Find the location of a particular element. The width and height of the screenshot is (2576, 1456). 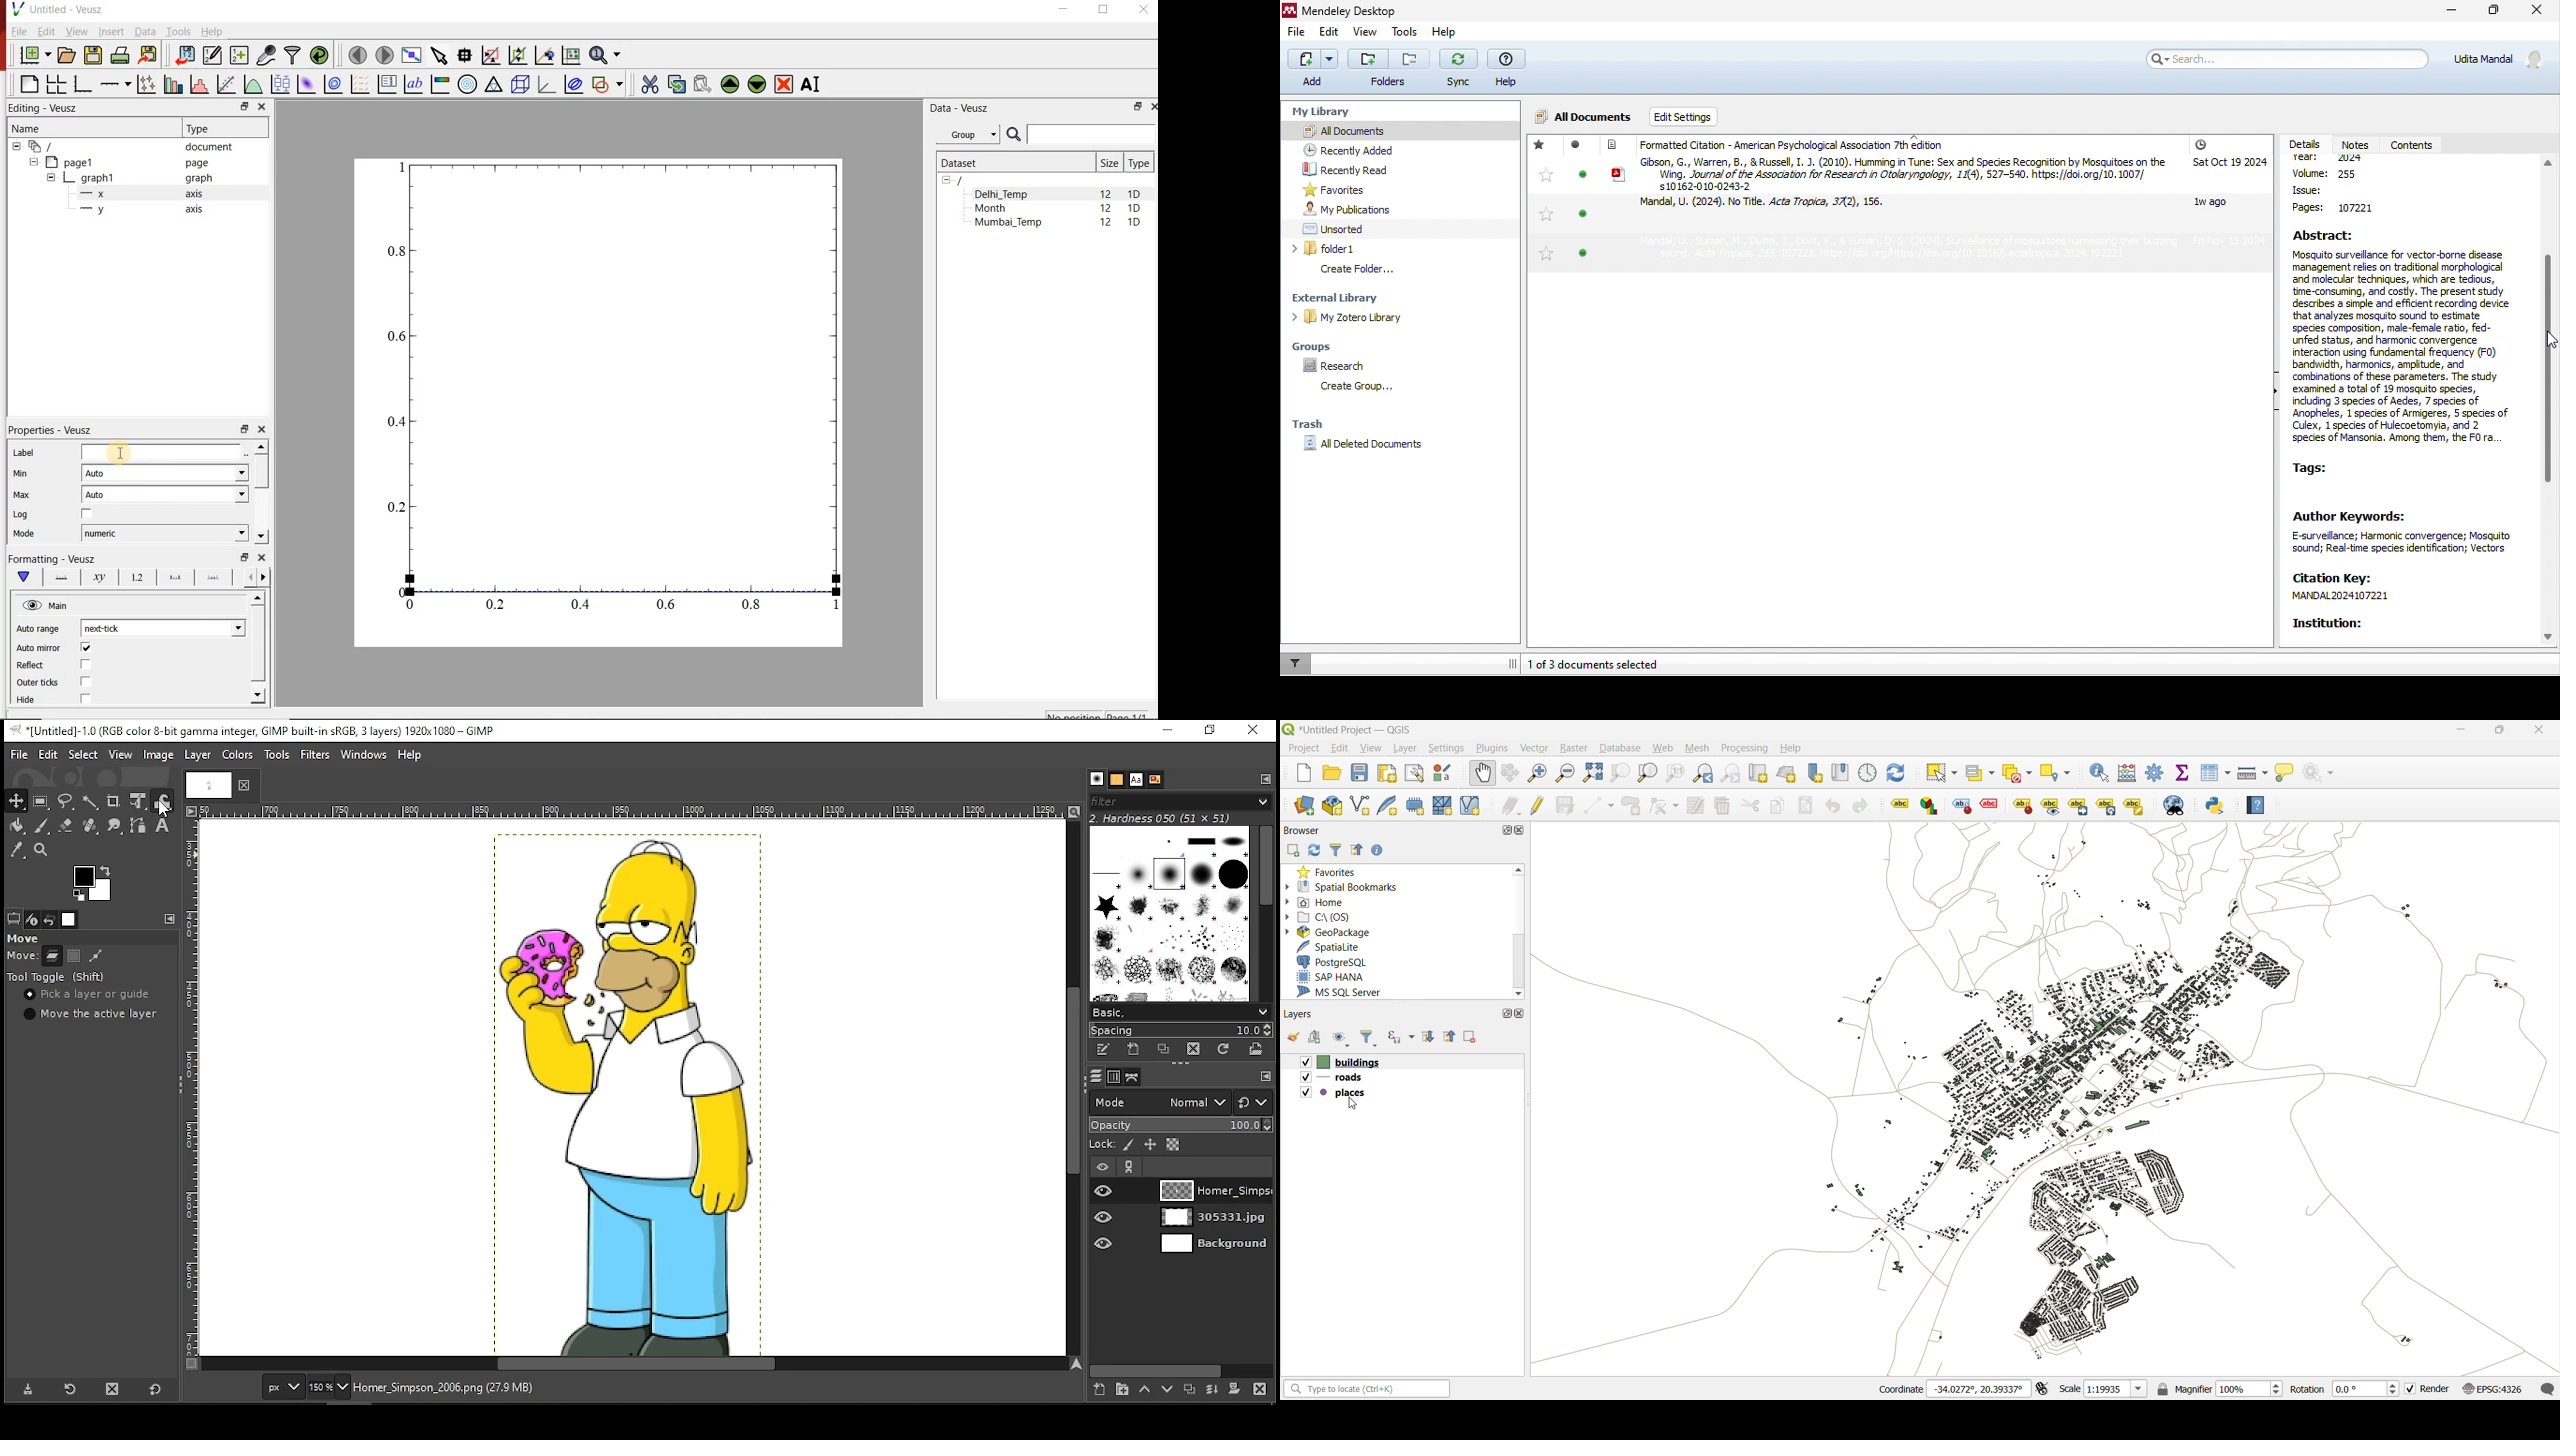

vertex tools is located at coordinates (1665, 808).